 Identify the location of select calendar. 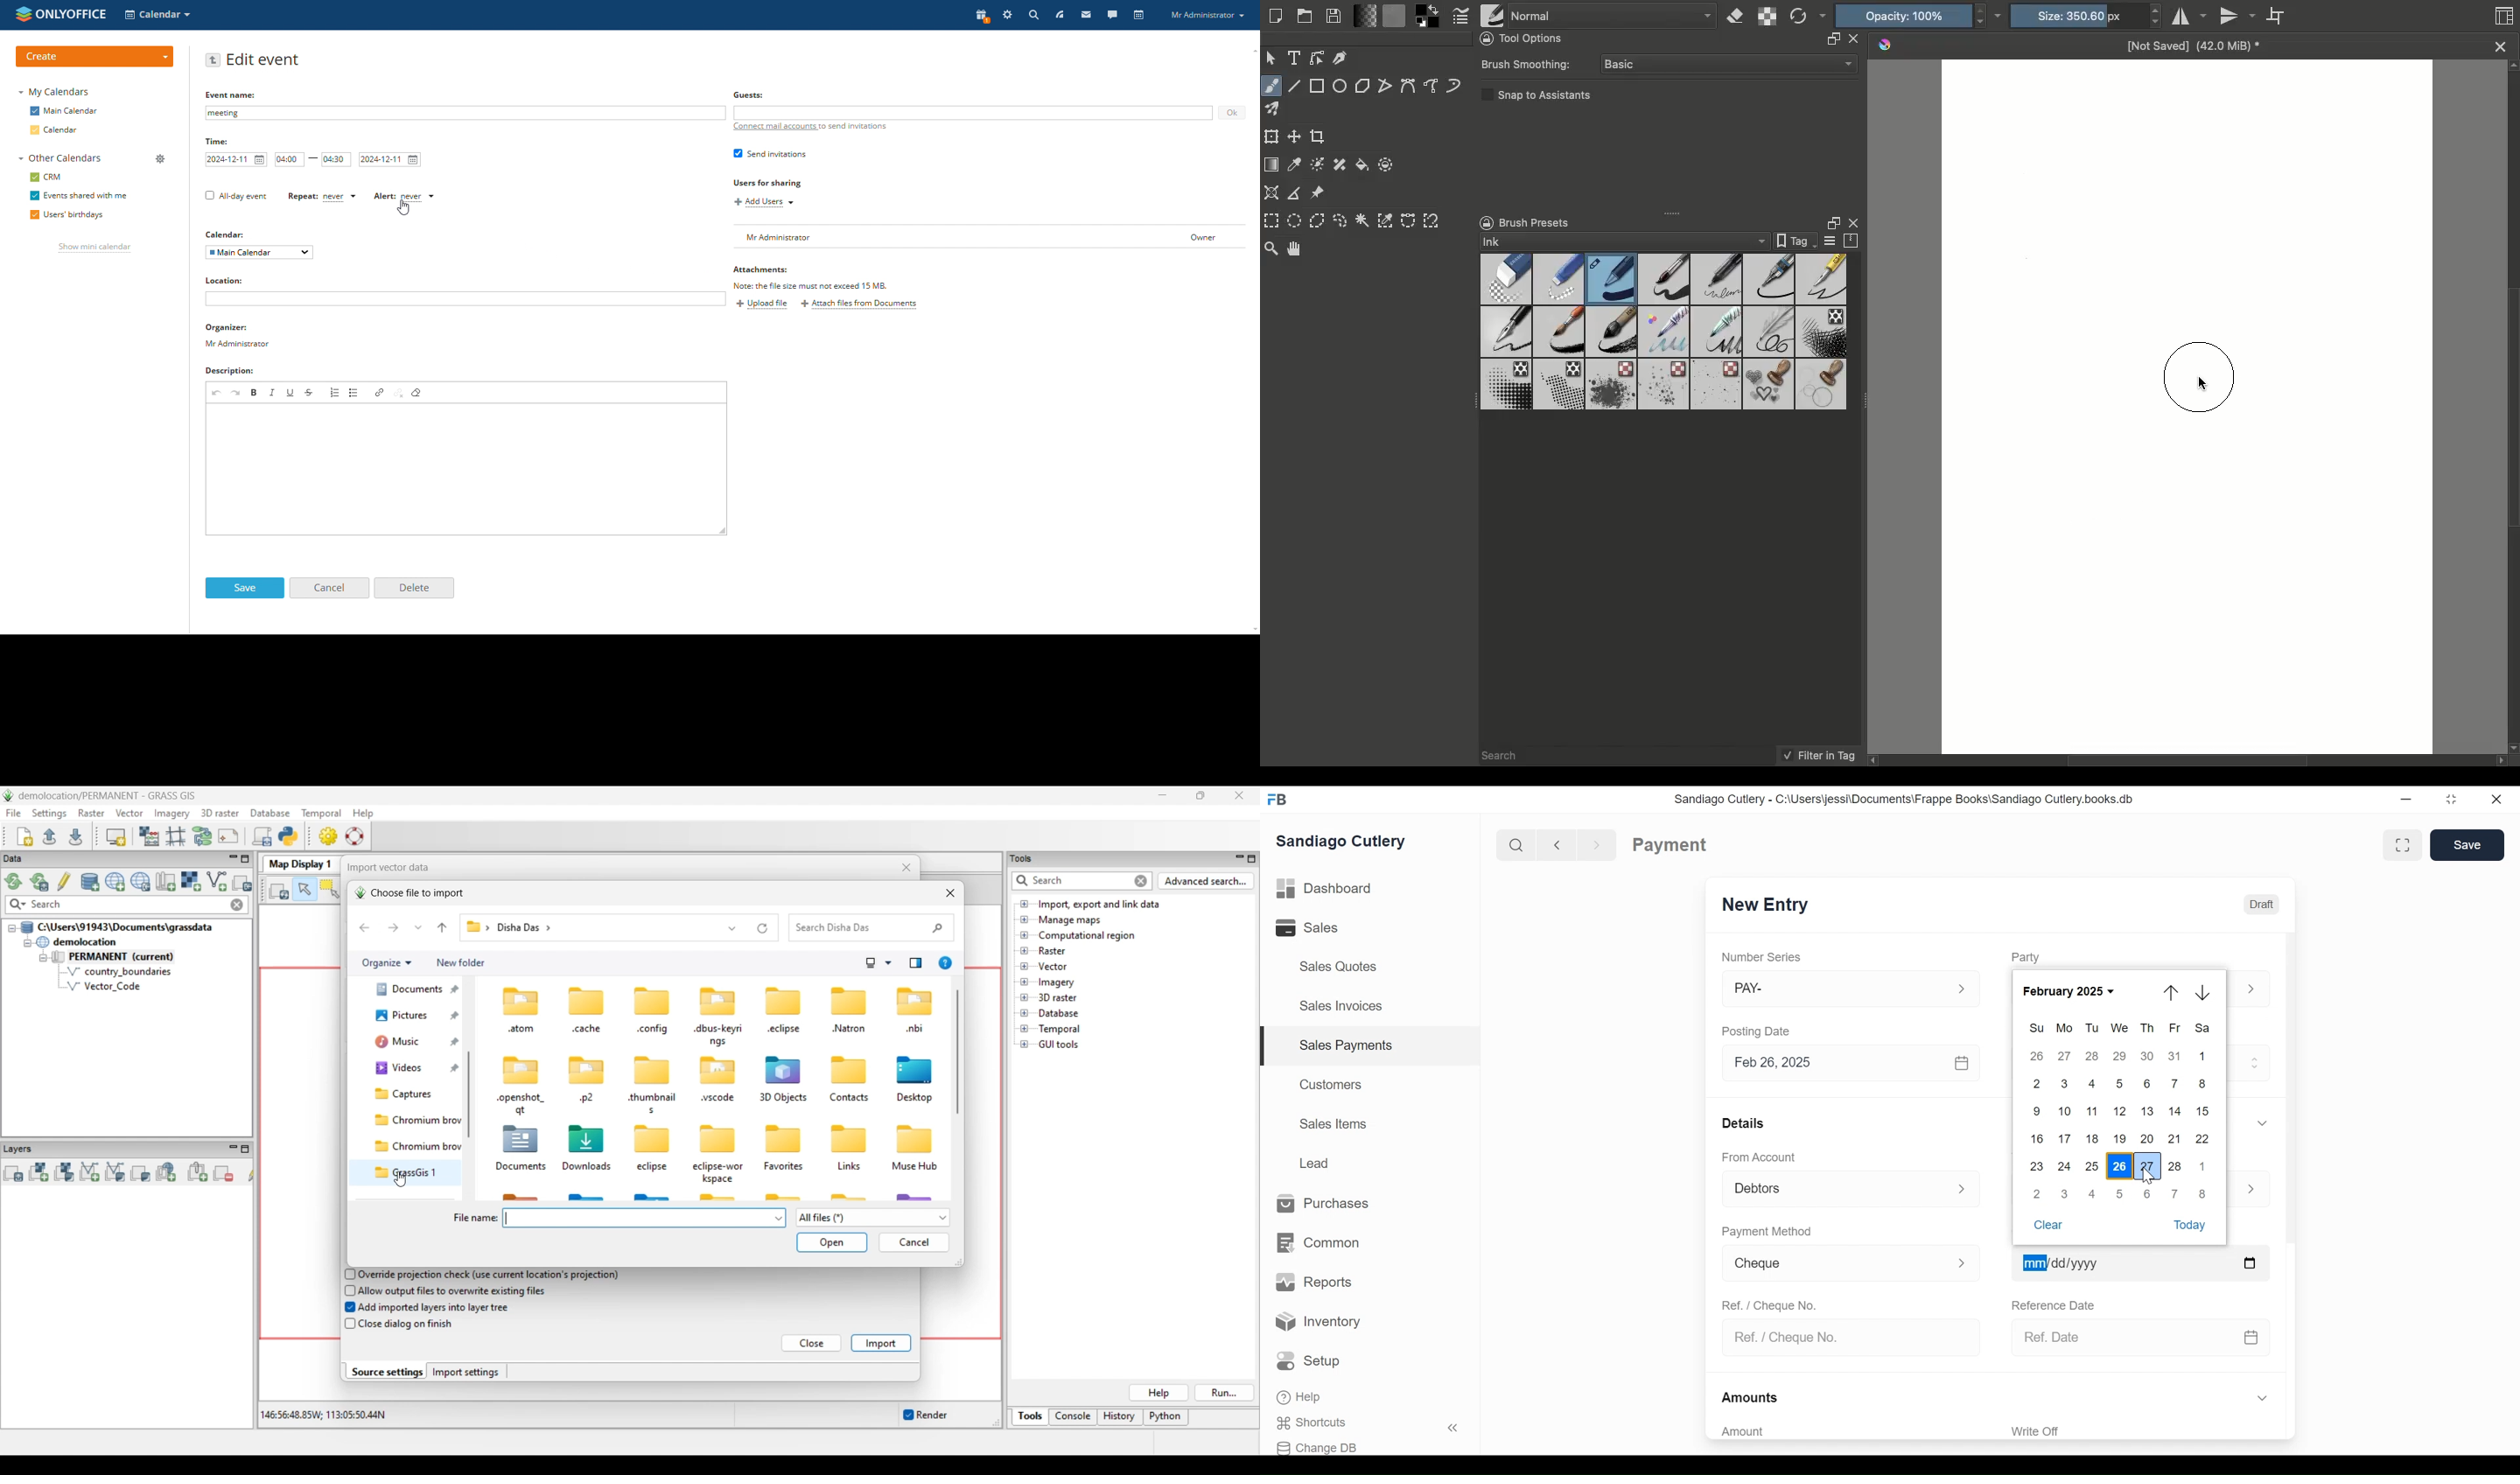
(259, 253).